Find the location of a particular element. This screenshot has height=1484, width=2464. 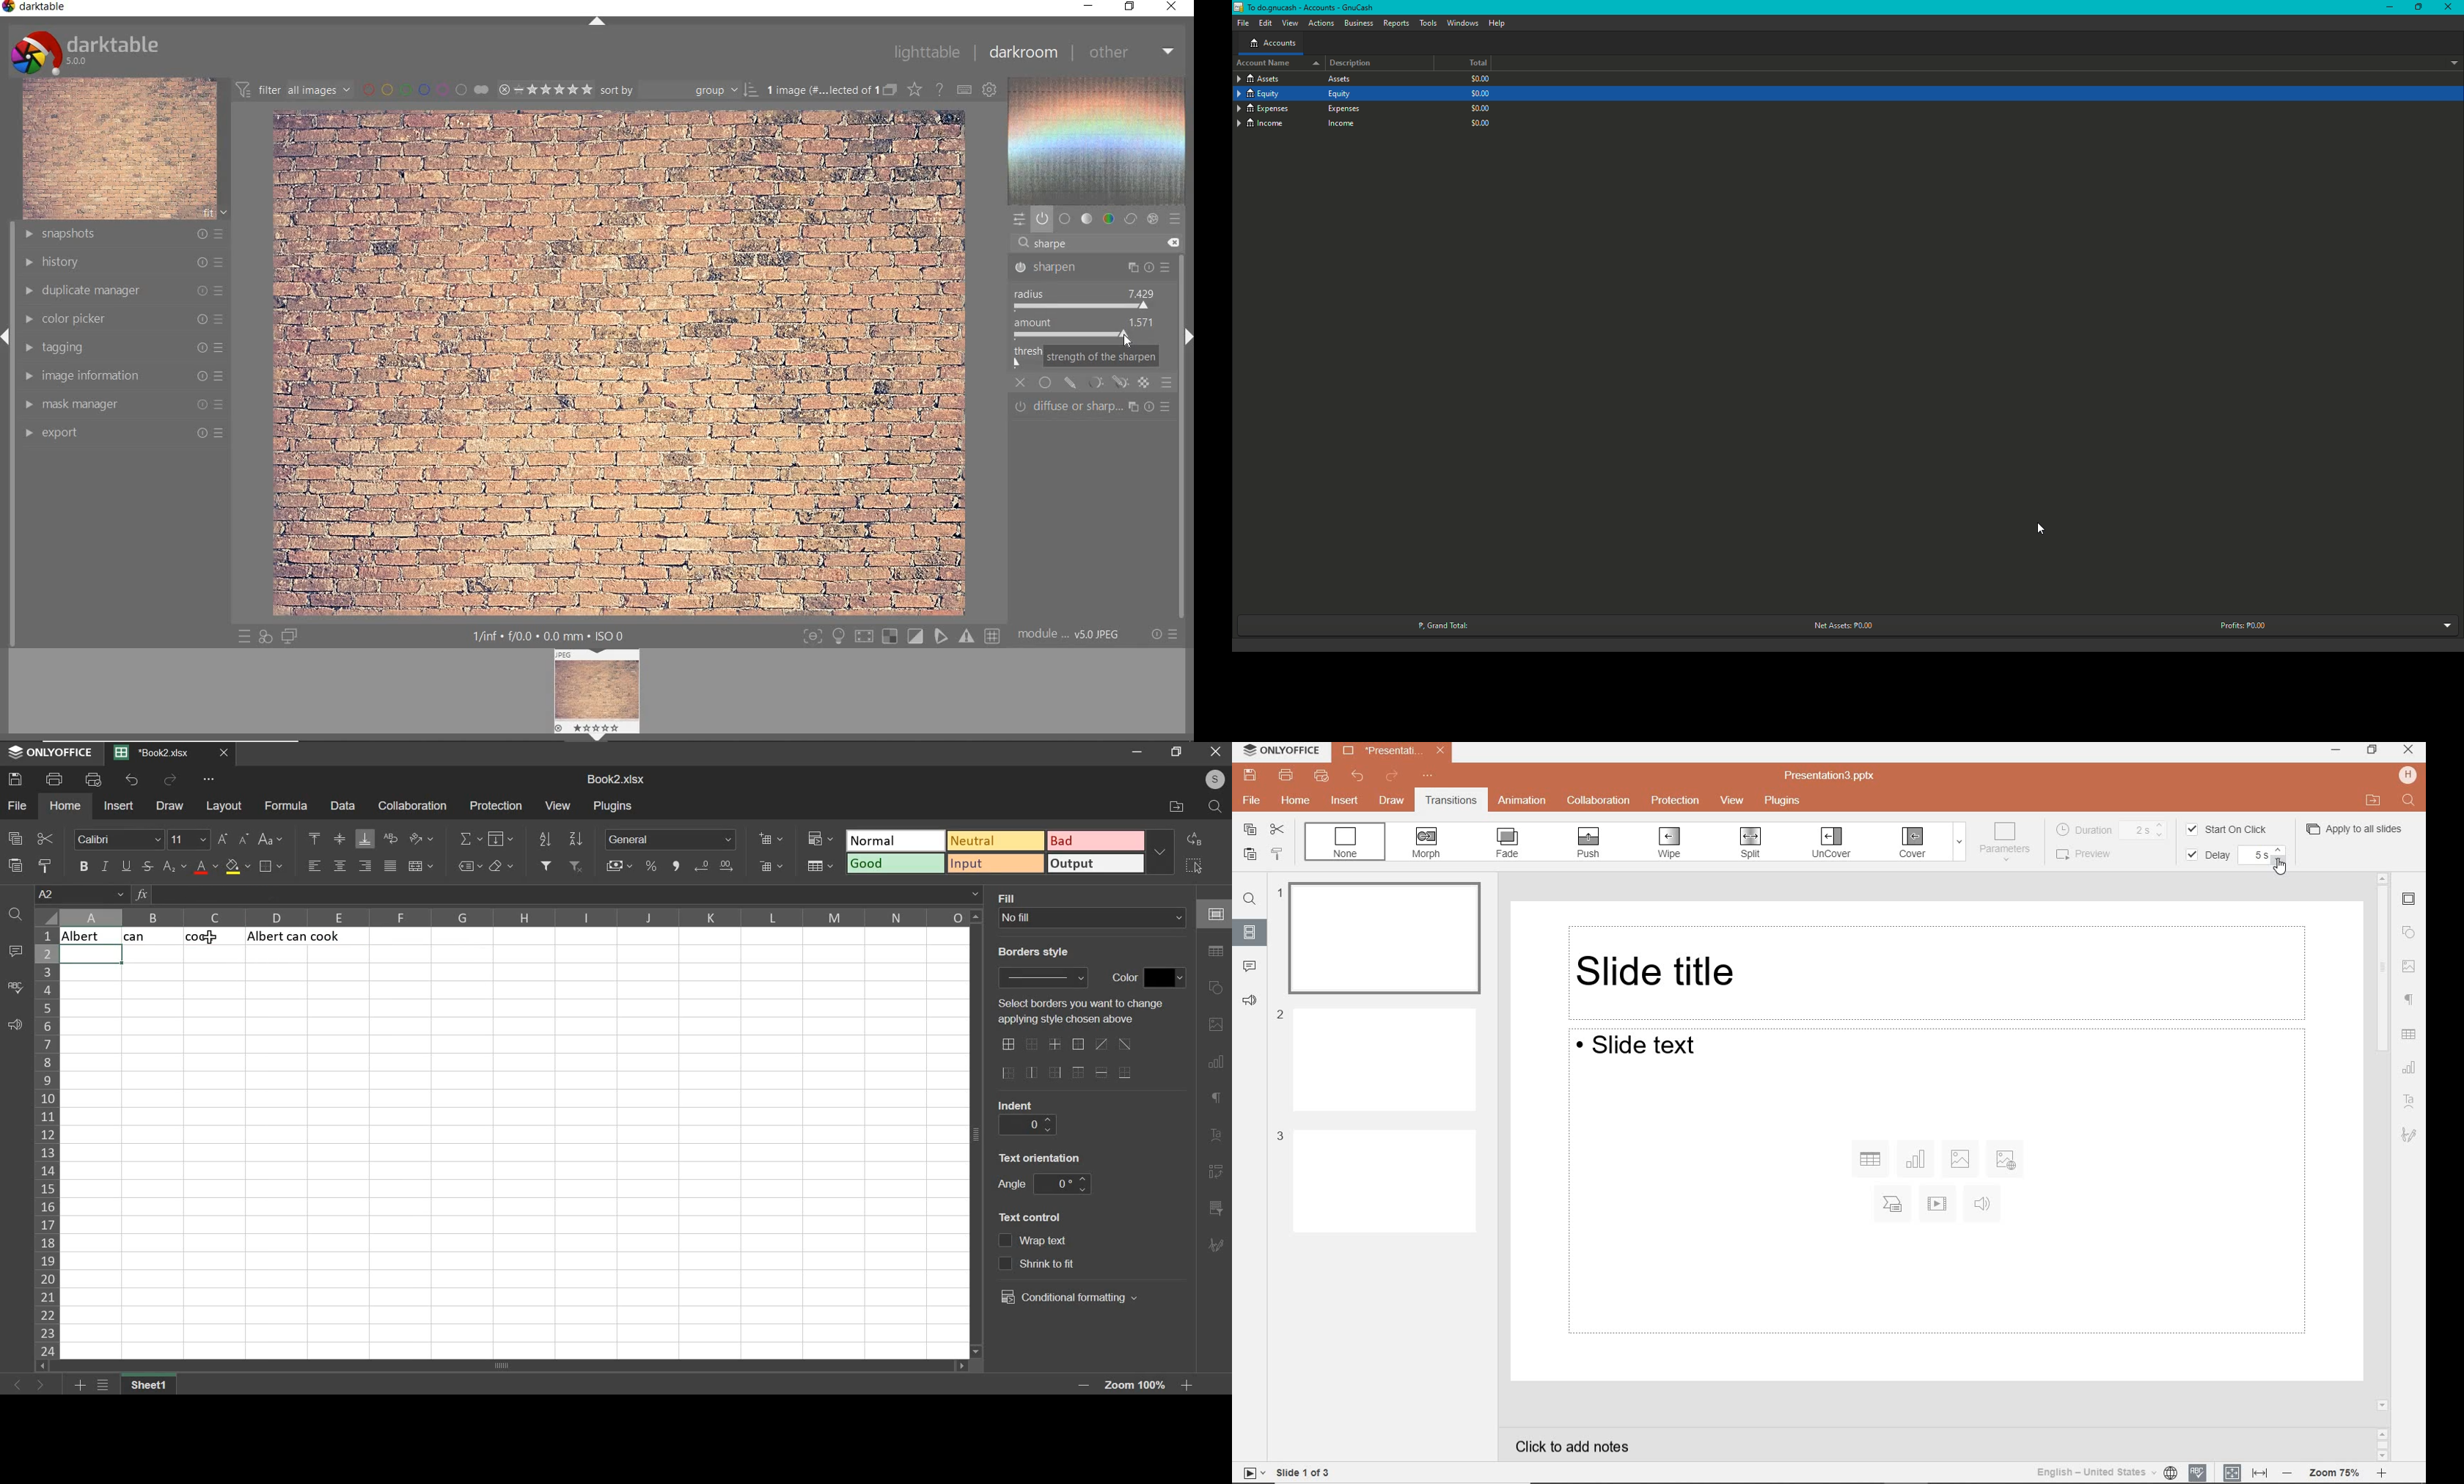

merge & center is located at coordinates (421, 866).